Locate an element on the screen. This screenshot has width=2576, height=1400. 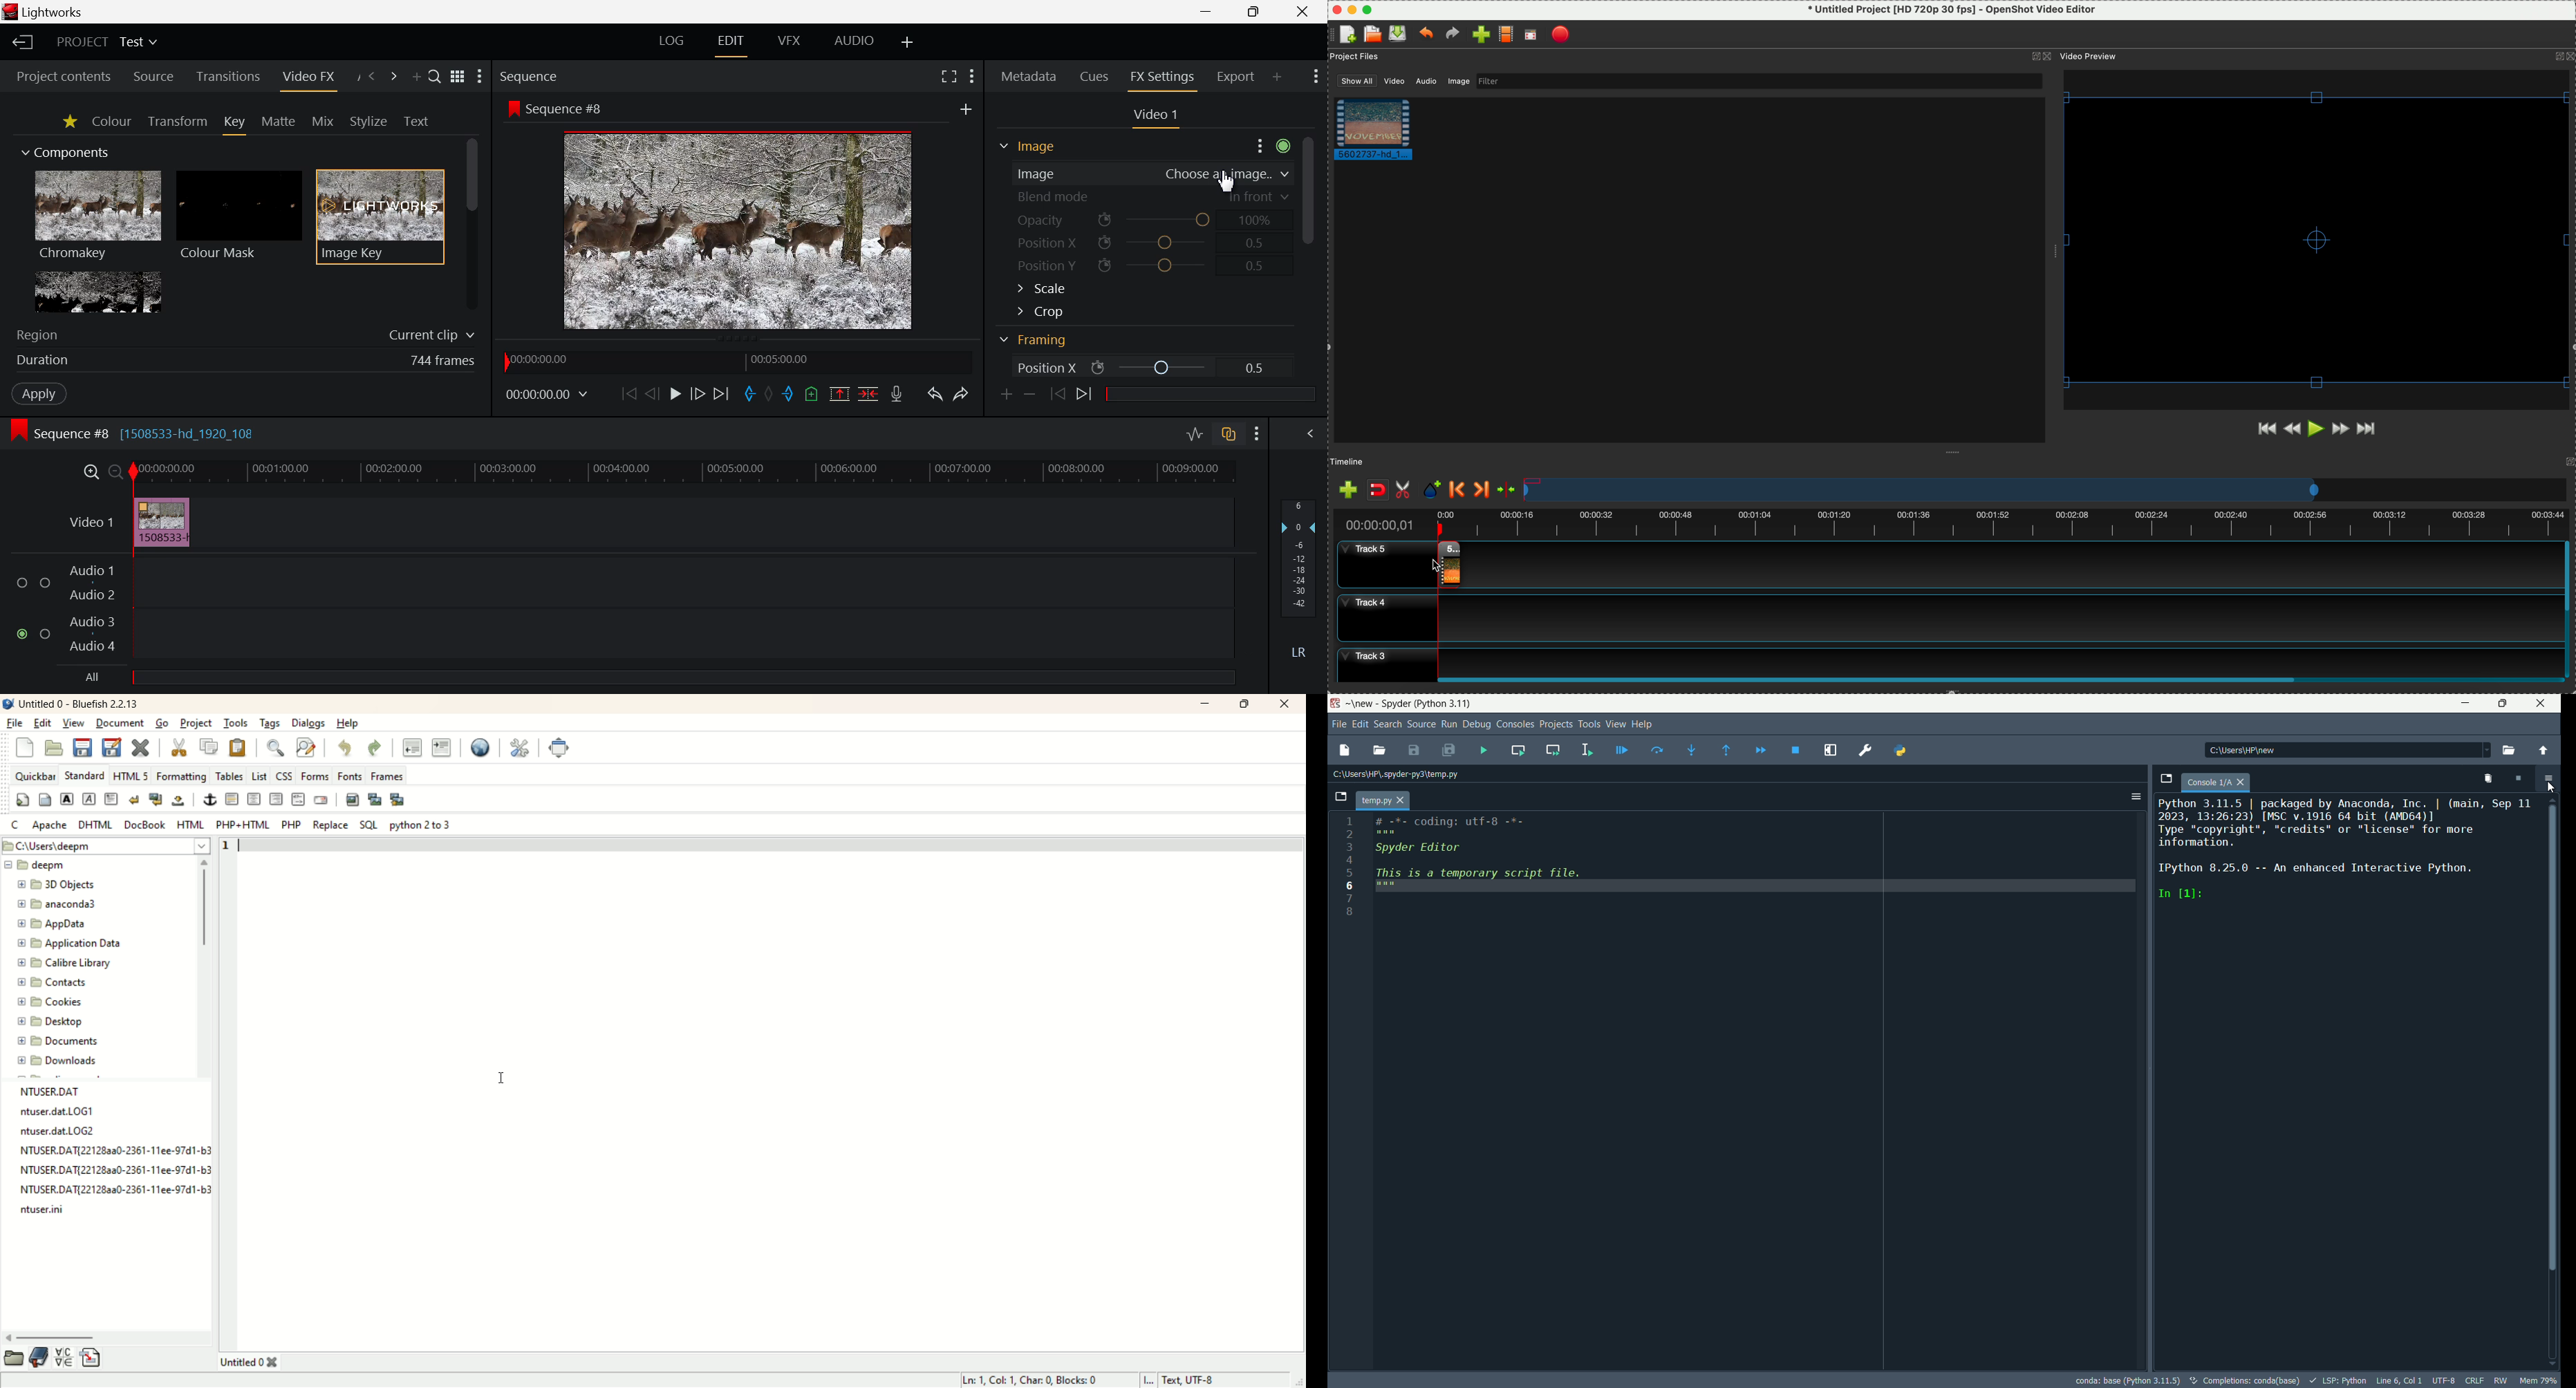
Timeline Zoom In is located at coordinates (90, 469).